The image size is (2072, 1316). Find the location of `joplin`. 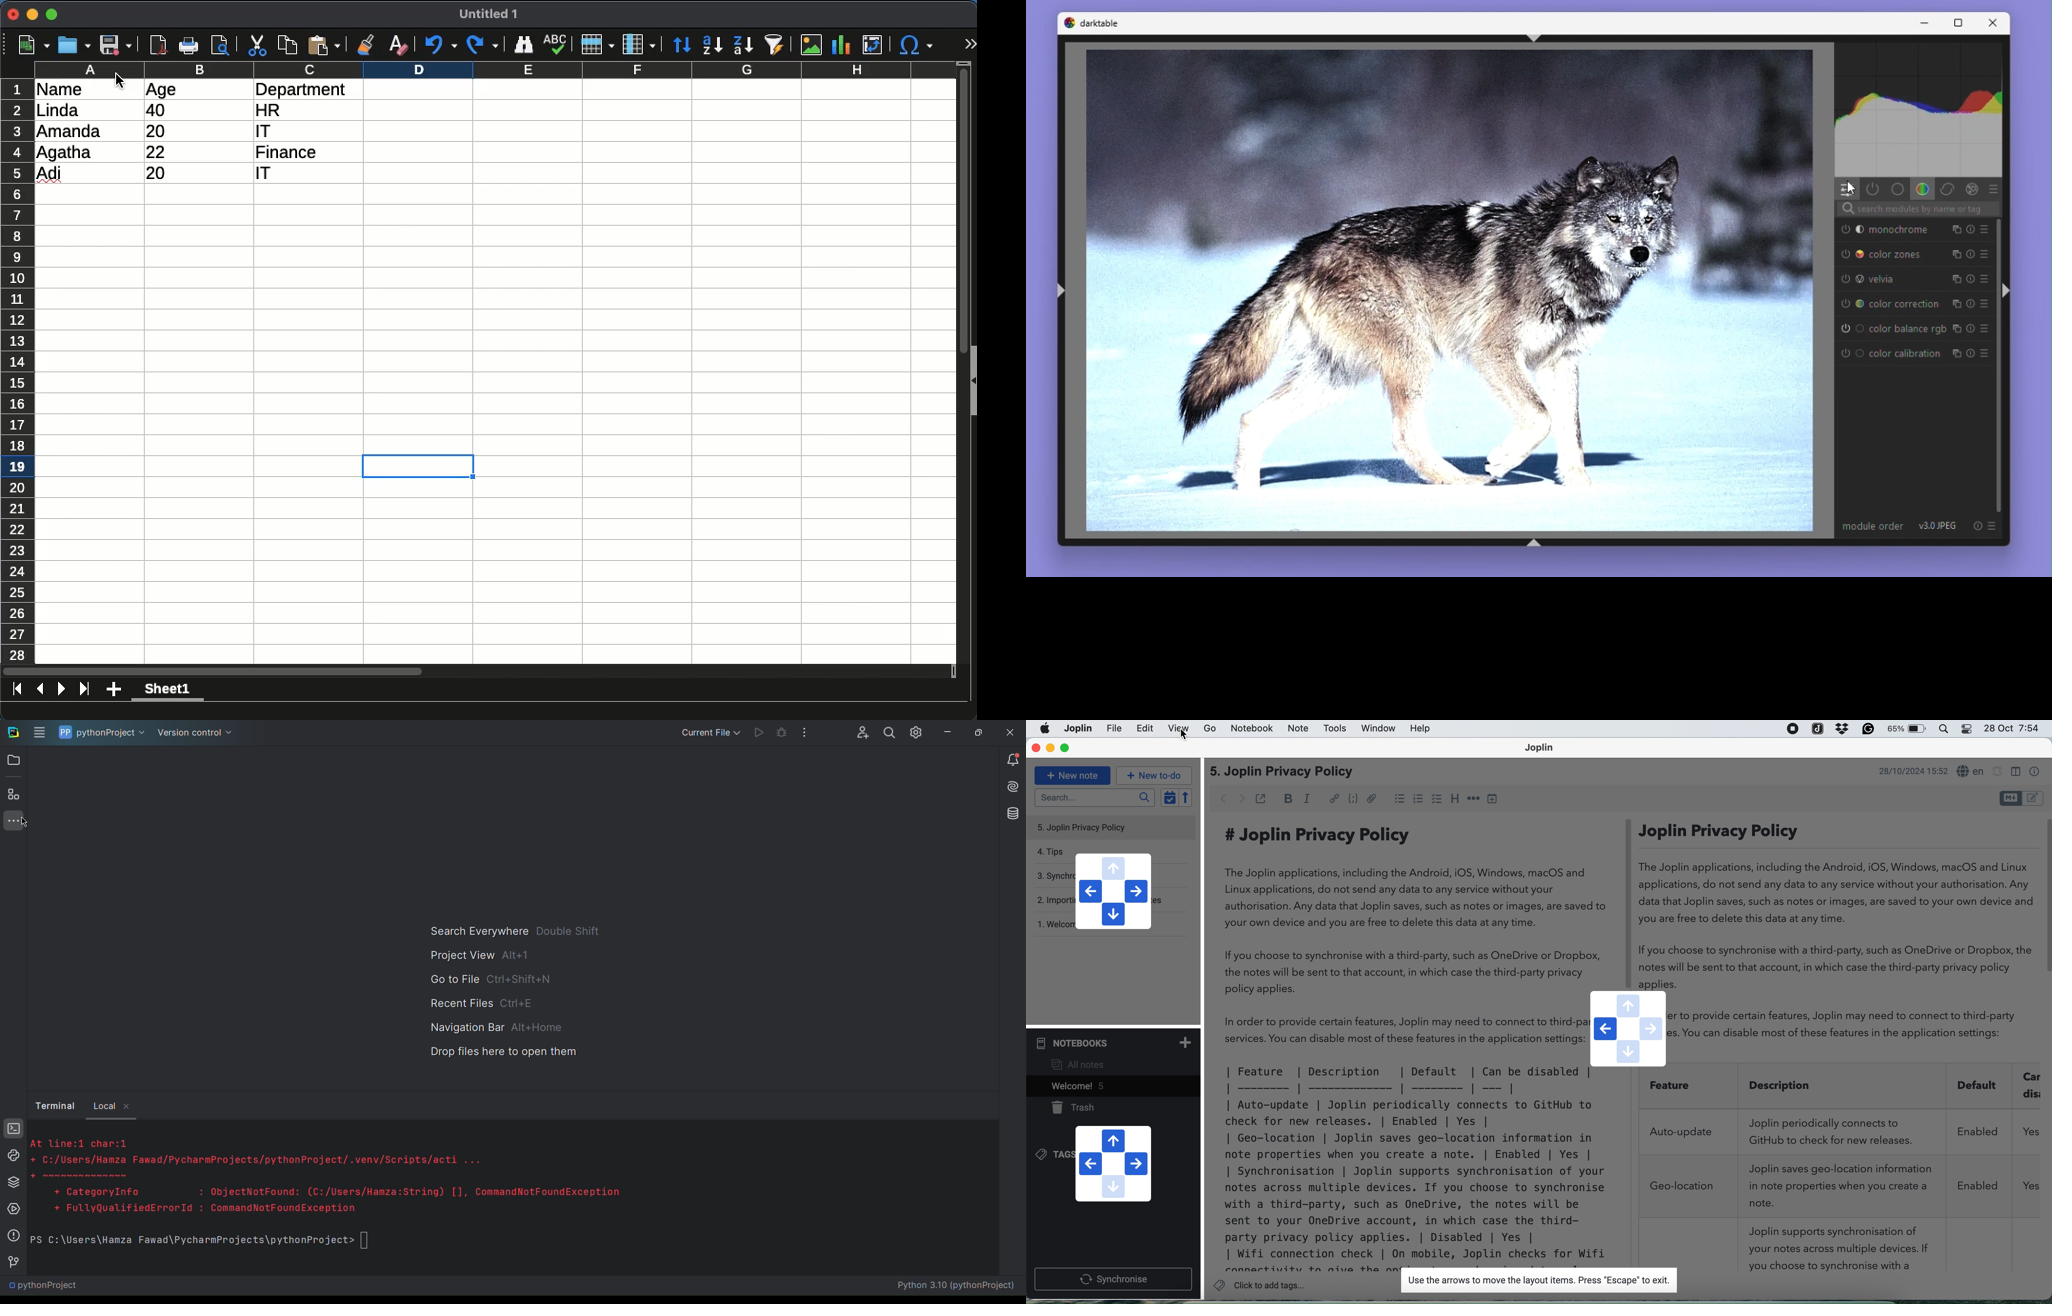

joplin is located at coordinates (1818, 728).